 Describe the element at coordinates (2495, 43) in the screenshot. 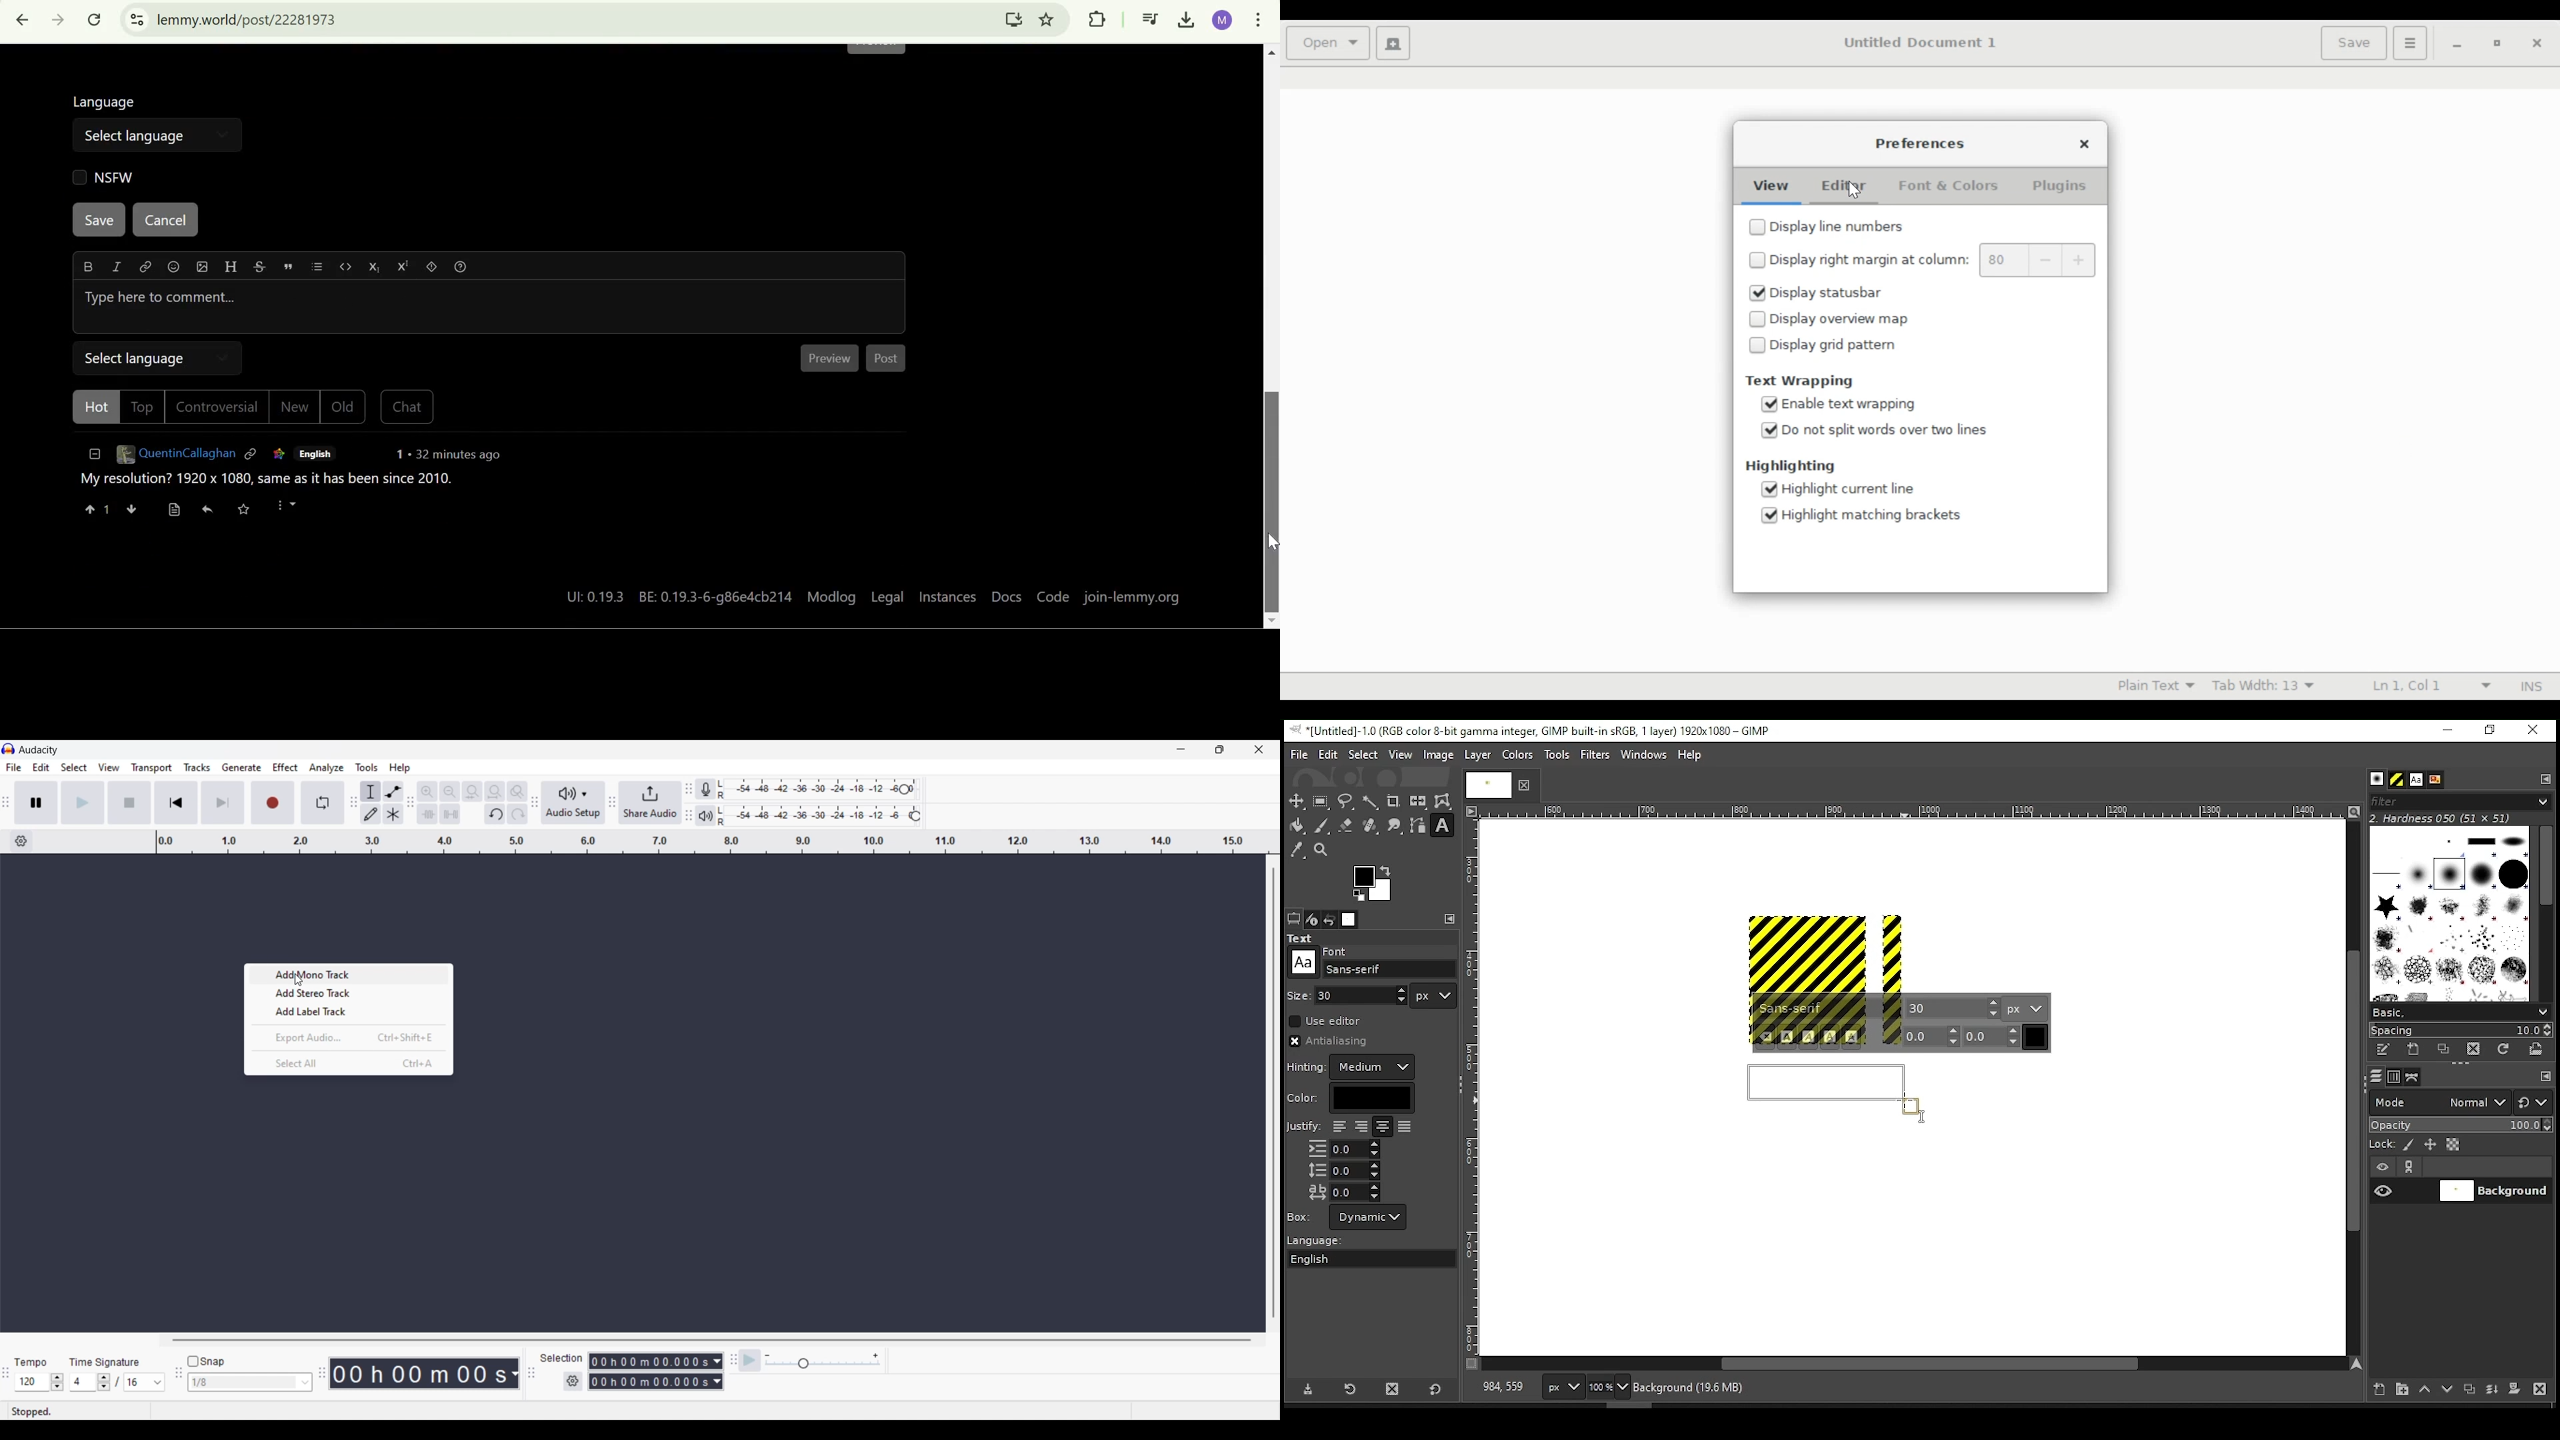

I see `restore` at that location.